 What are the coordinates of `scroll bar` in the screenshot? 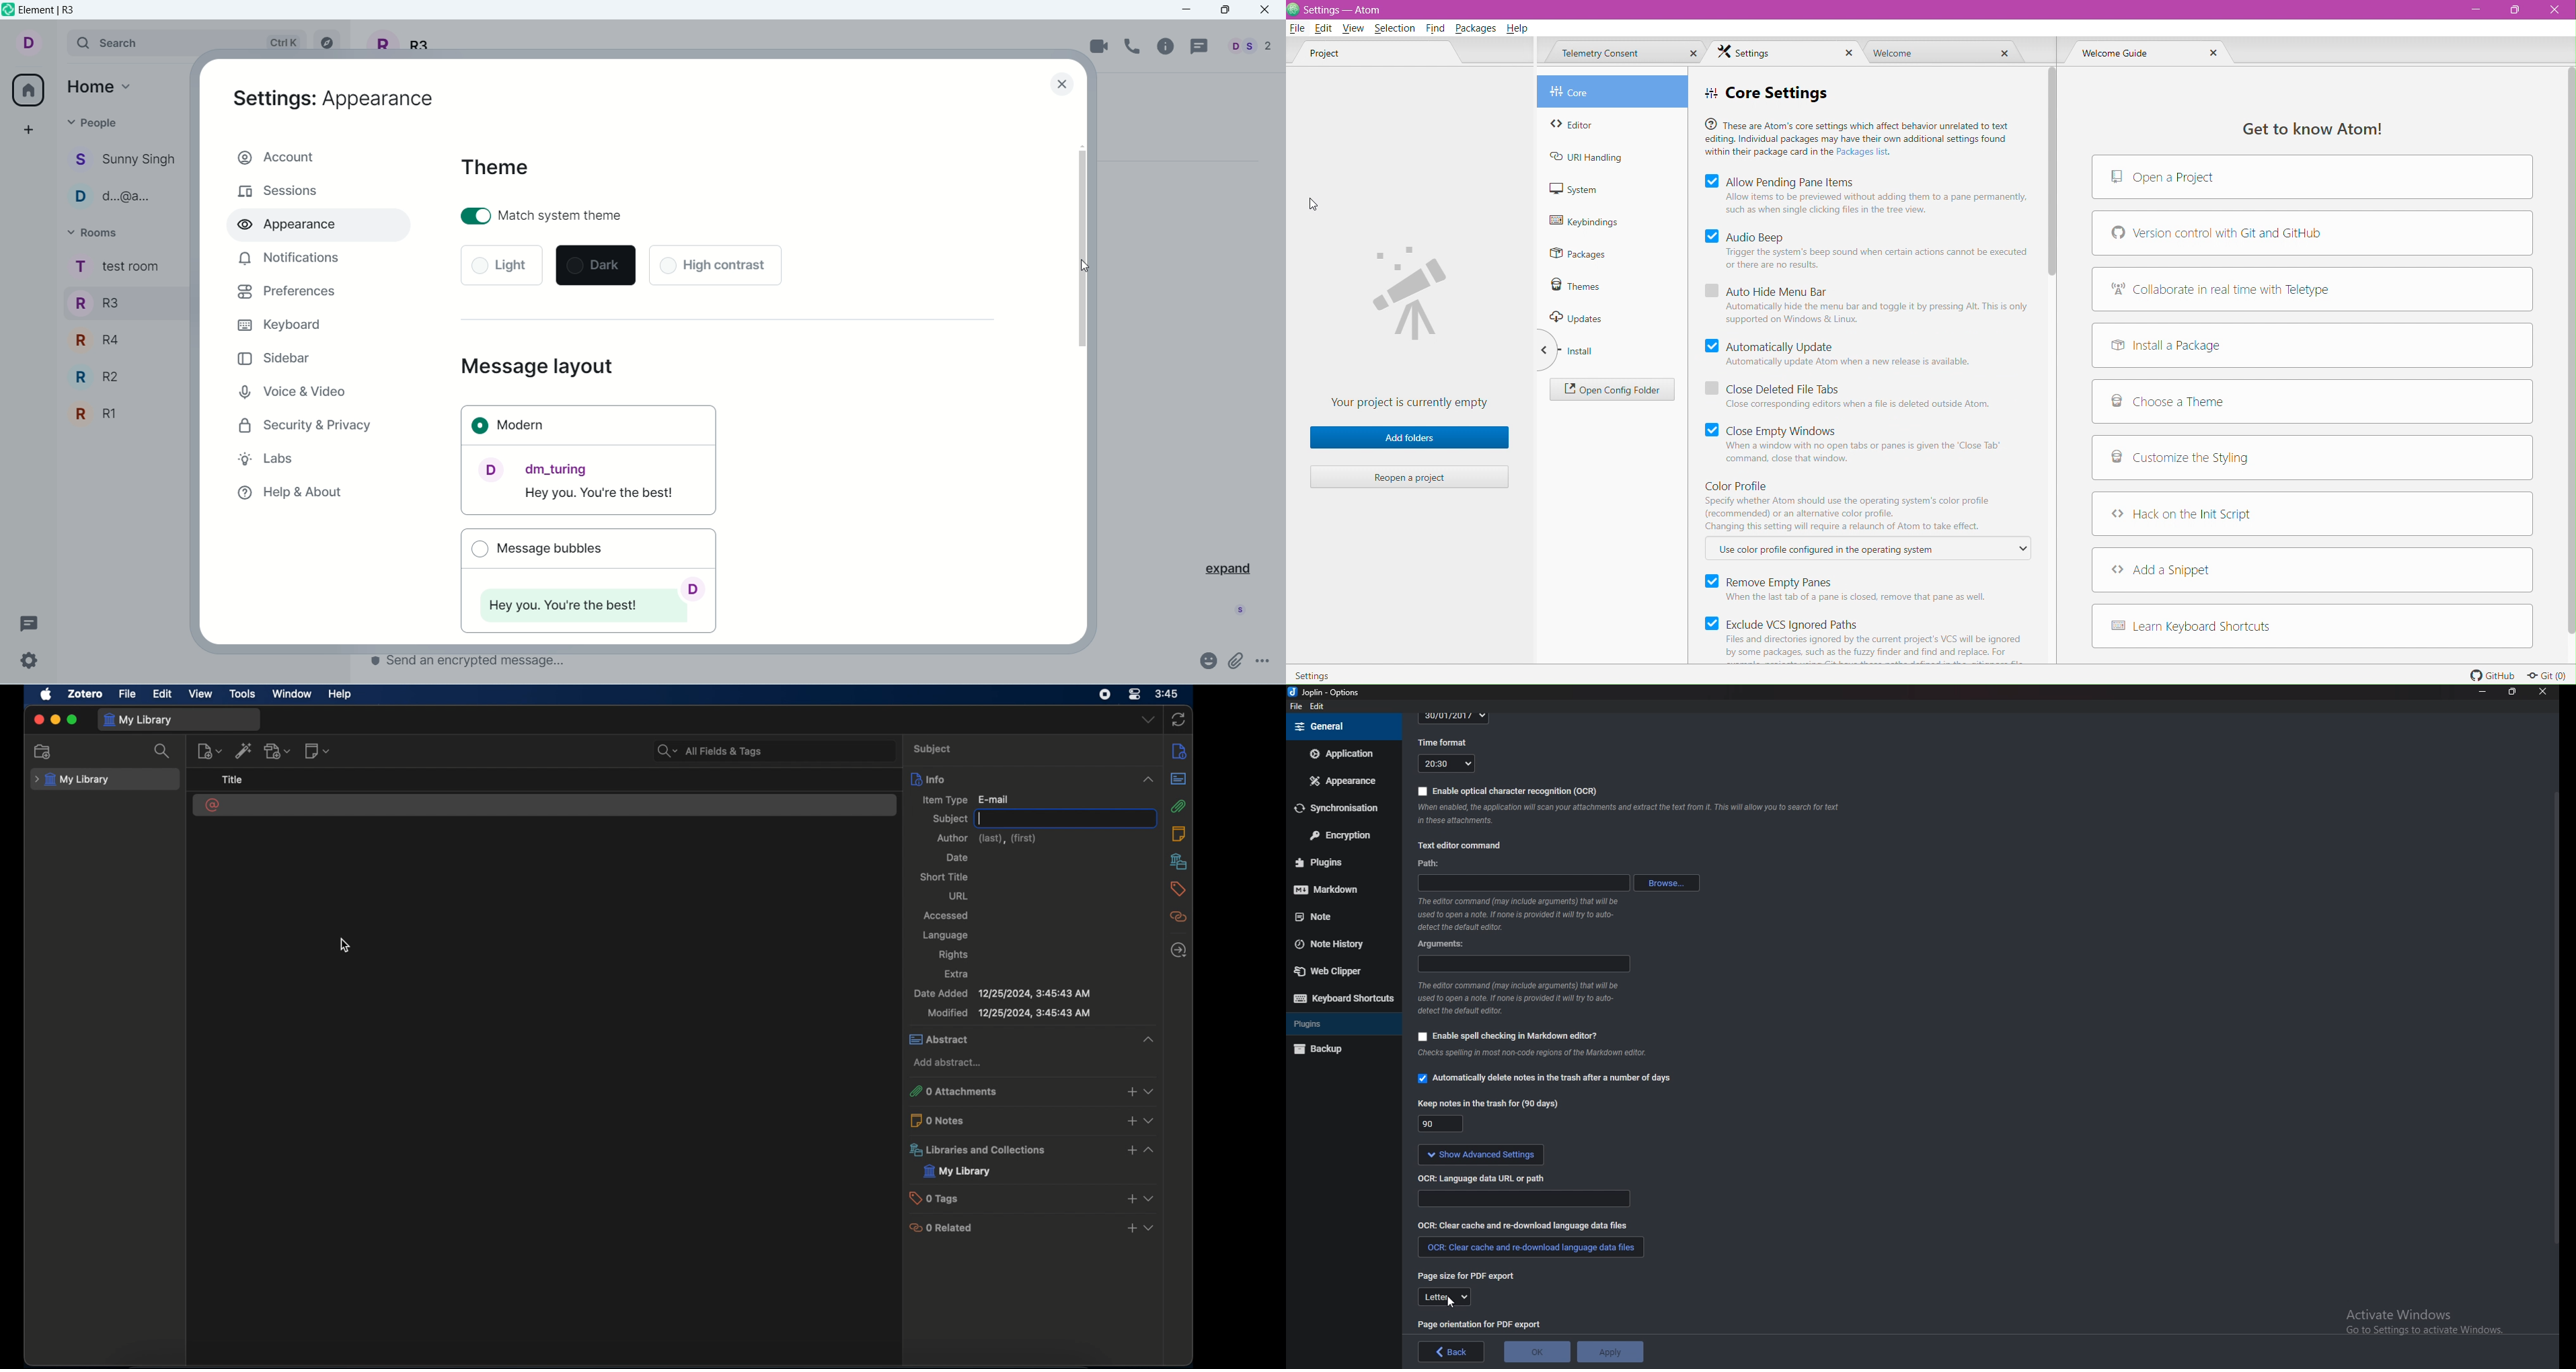 It's located at (2555, 1017).